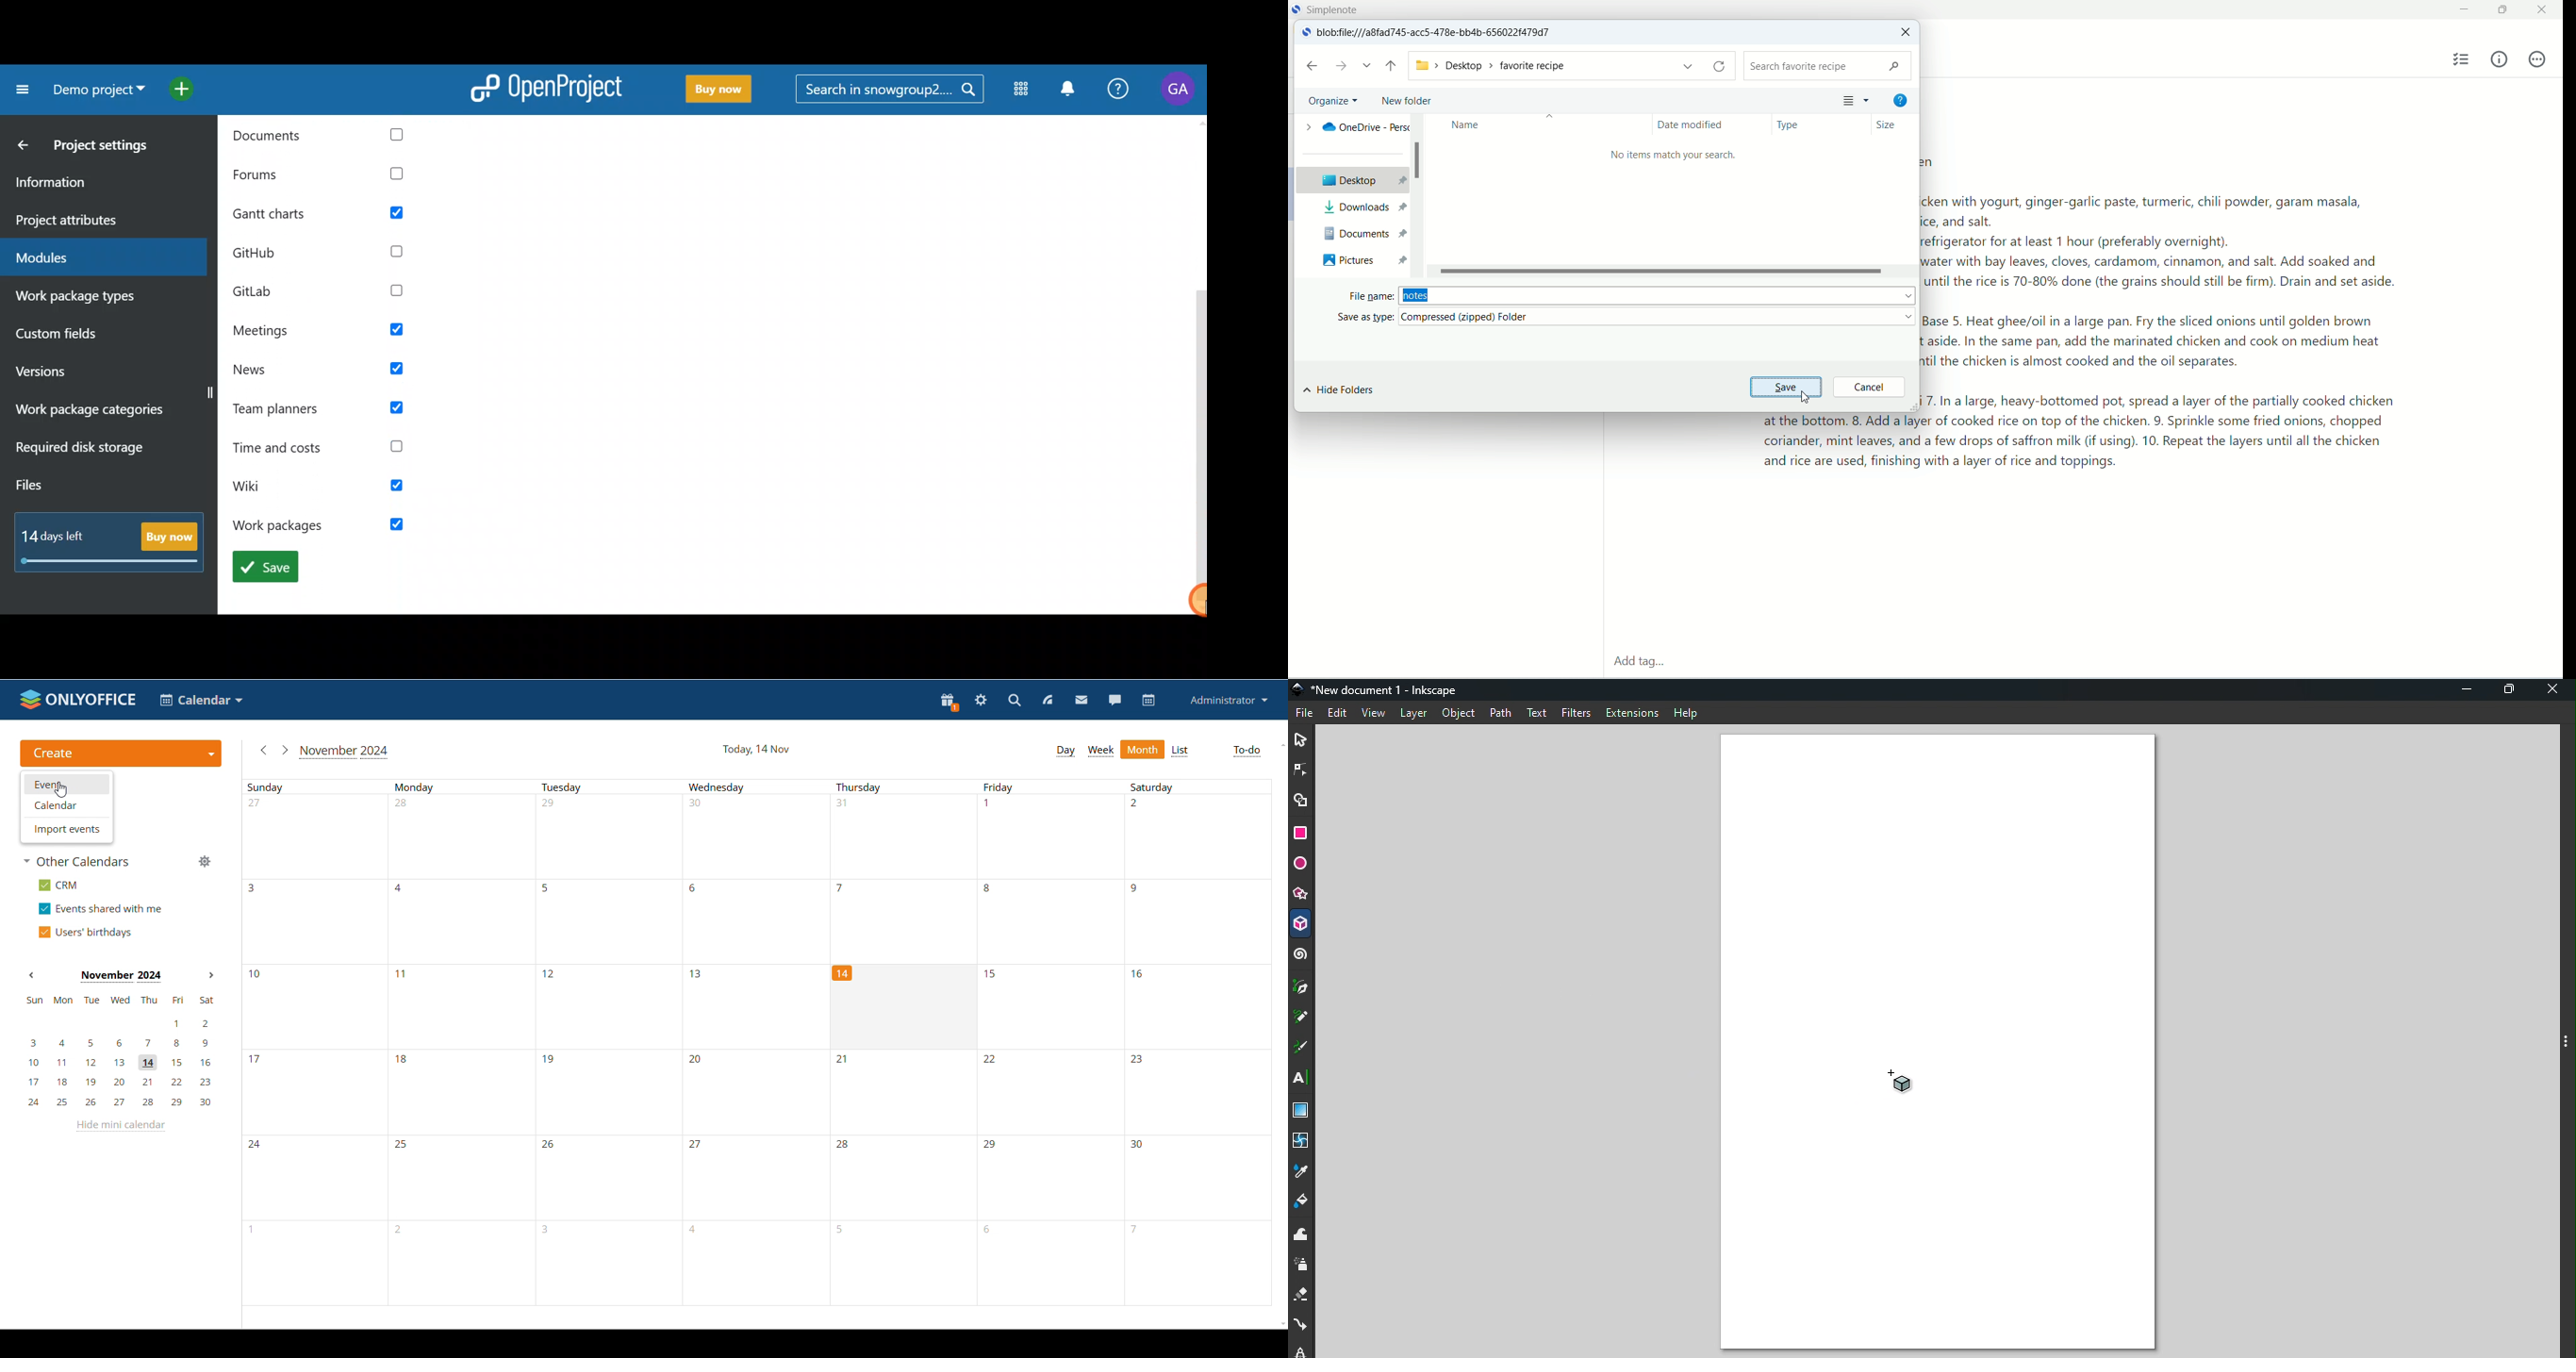 The width and height of the screenshot is (2576, 1372). Describe the element at coordinates (31, 974) in the screenshot. I see `previous month` at that location.